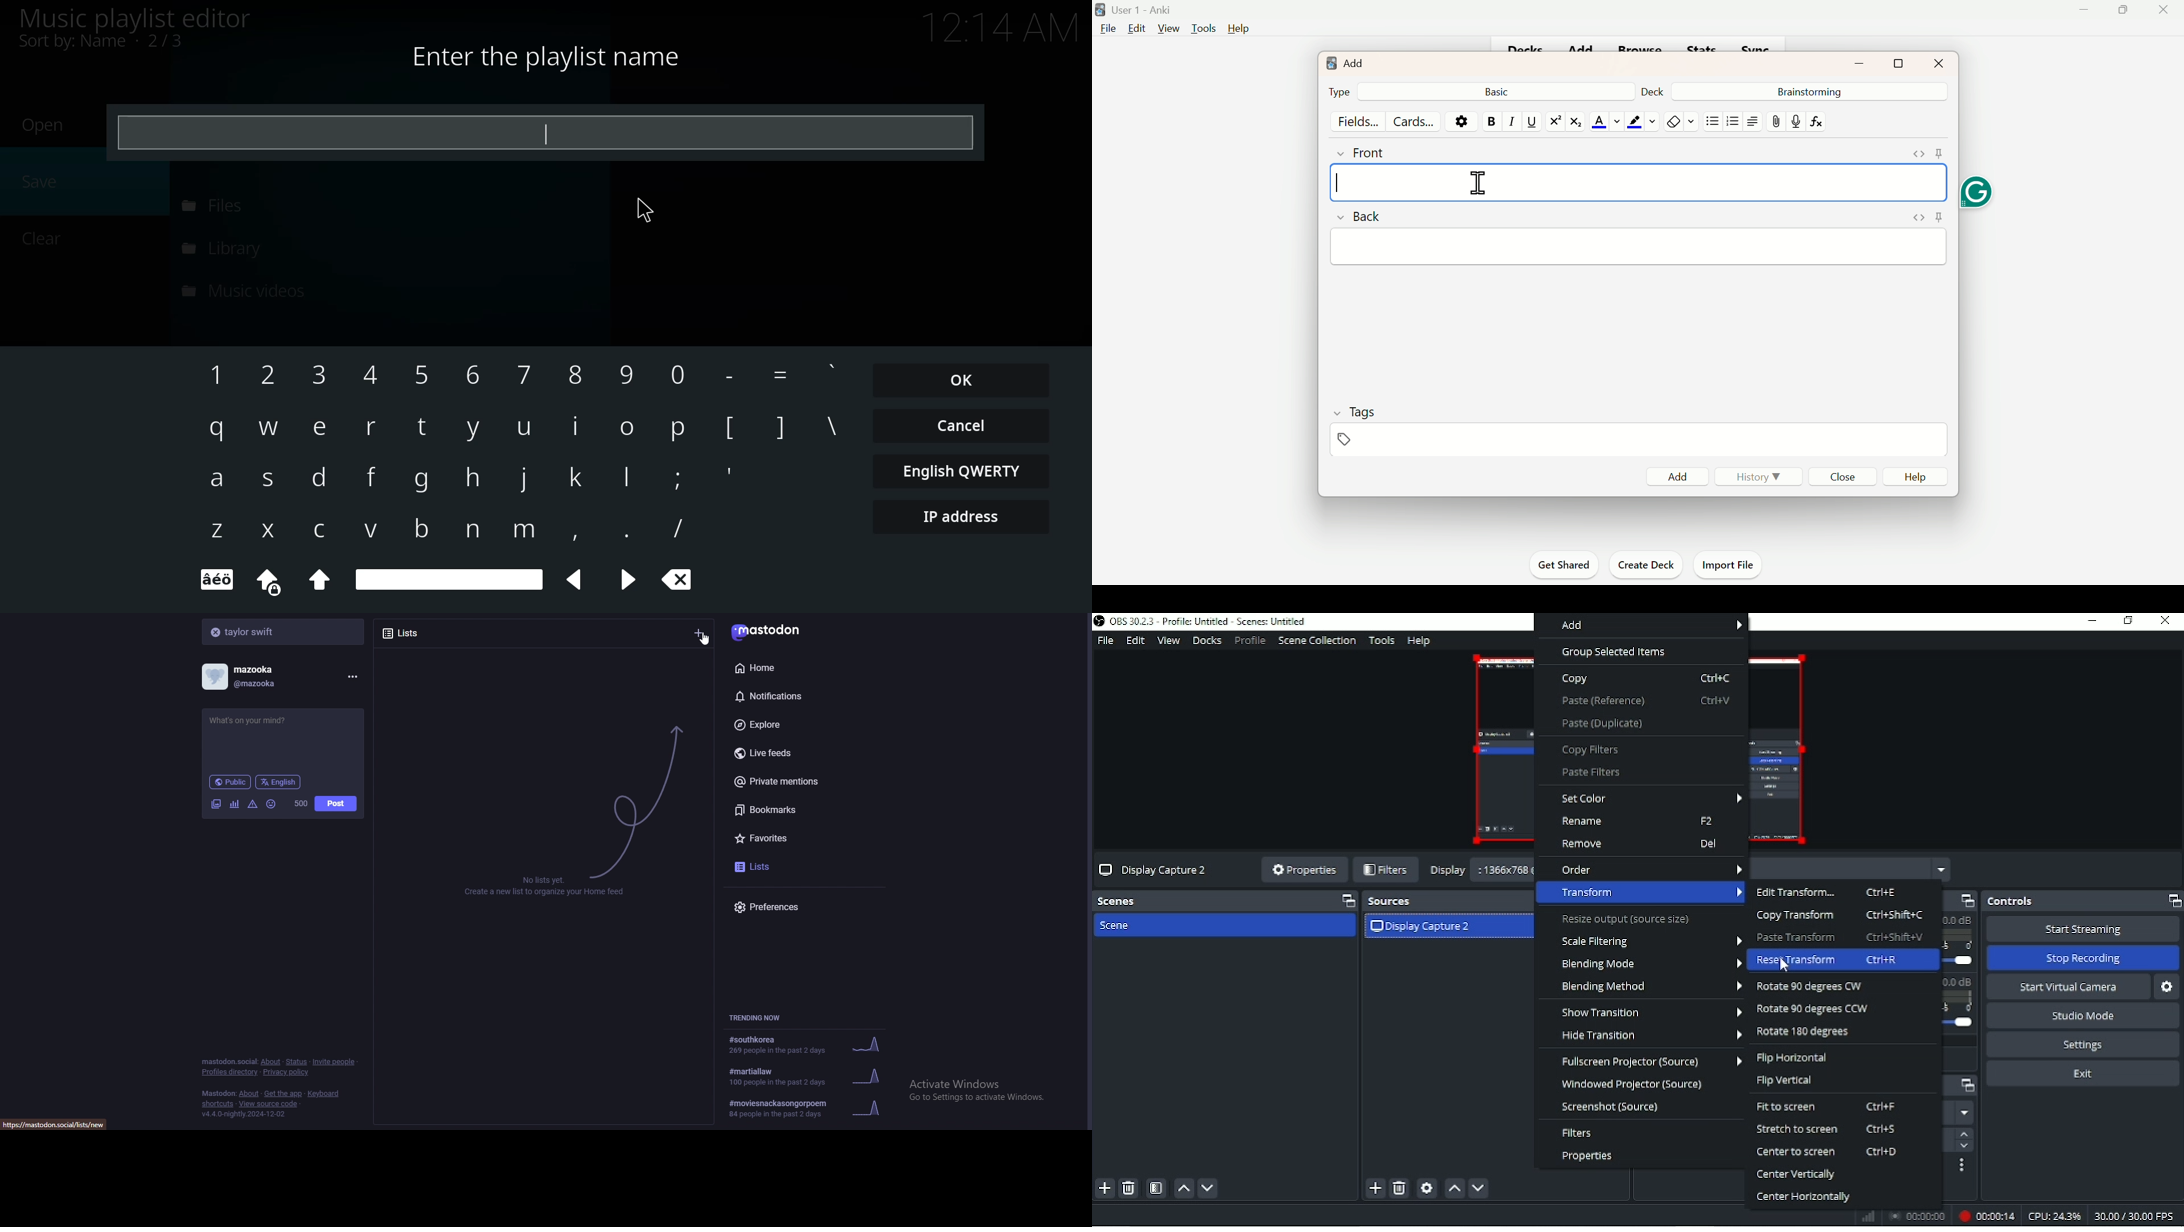 The image size is (2184, 1232). I want to click on User 1 - Anki, so click(1136, 10).